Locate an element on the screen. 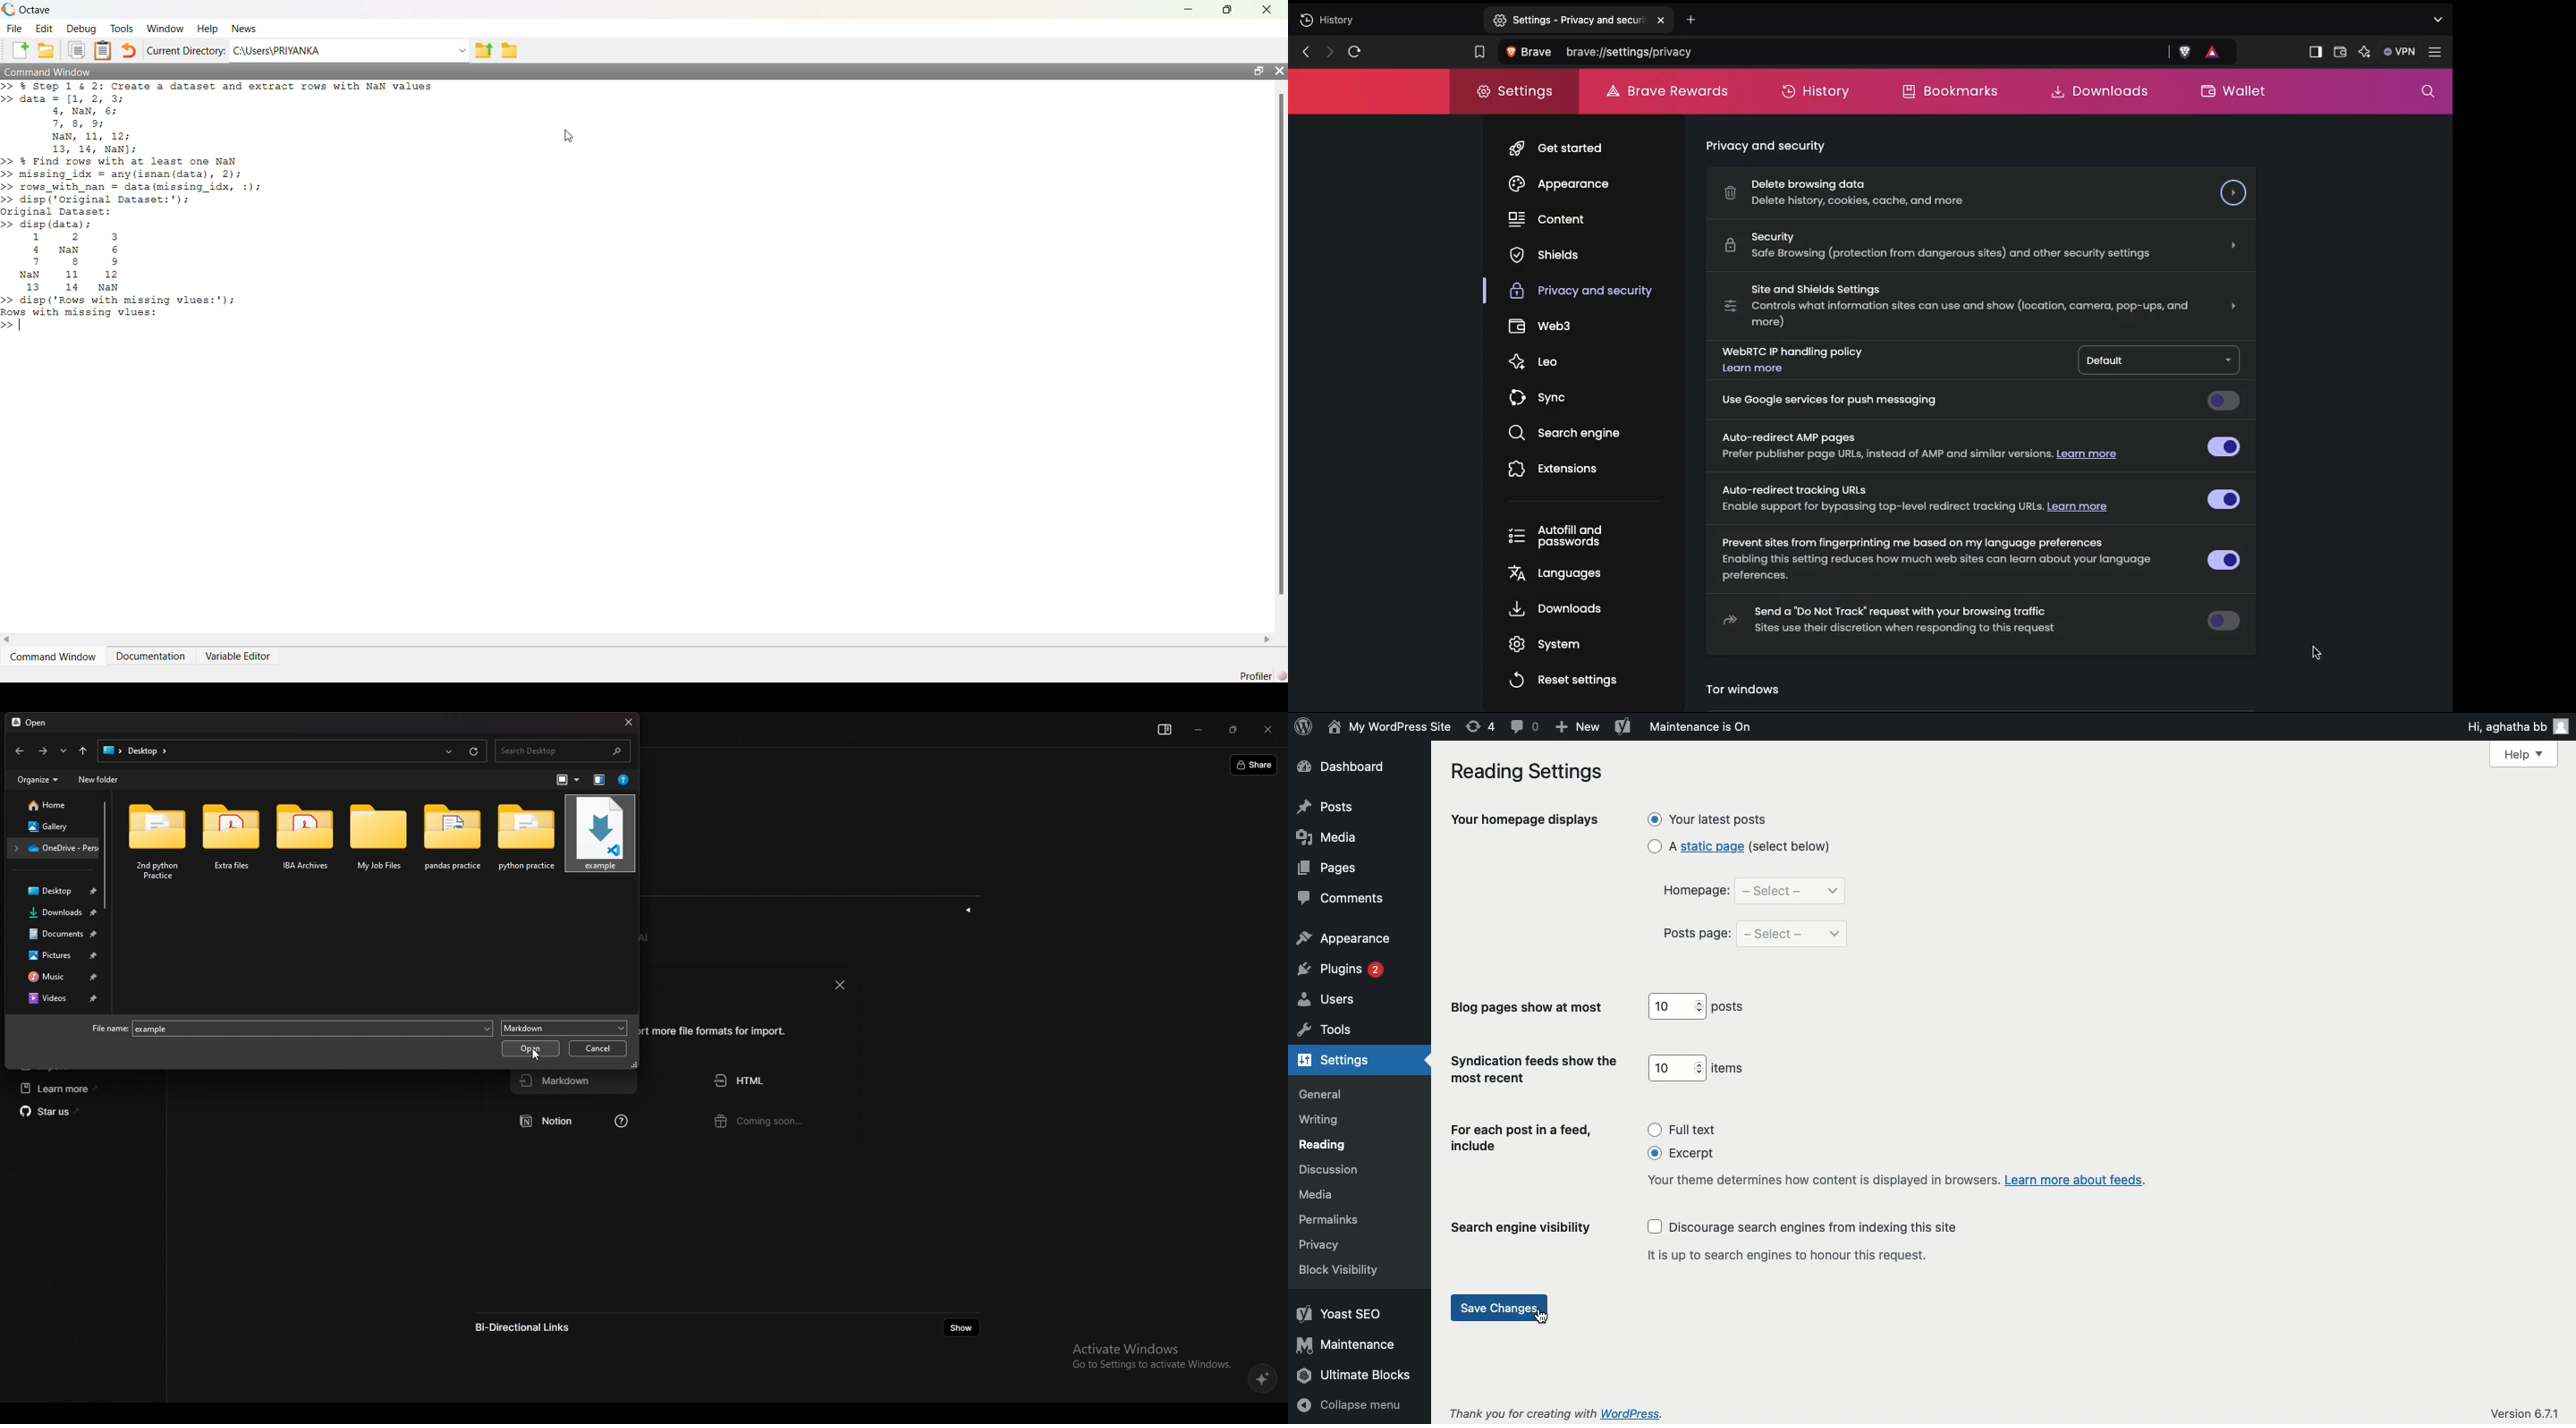 The width and height of the screenshot is (2576, 1428). excerpt is located at coordinates (1686, 1151).